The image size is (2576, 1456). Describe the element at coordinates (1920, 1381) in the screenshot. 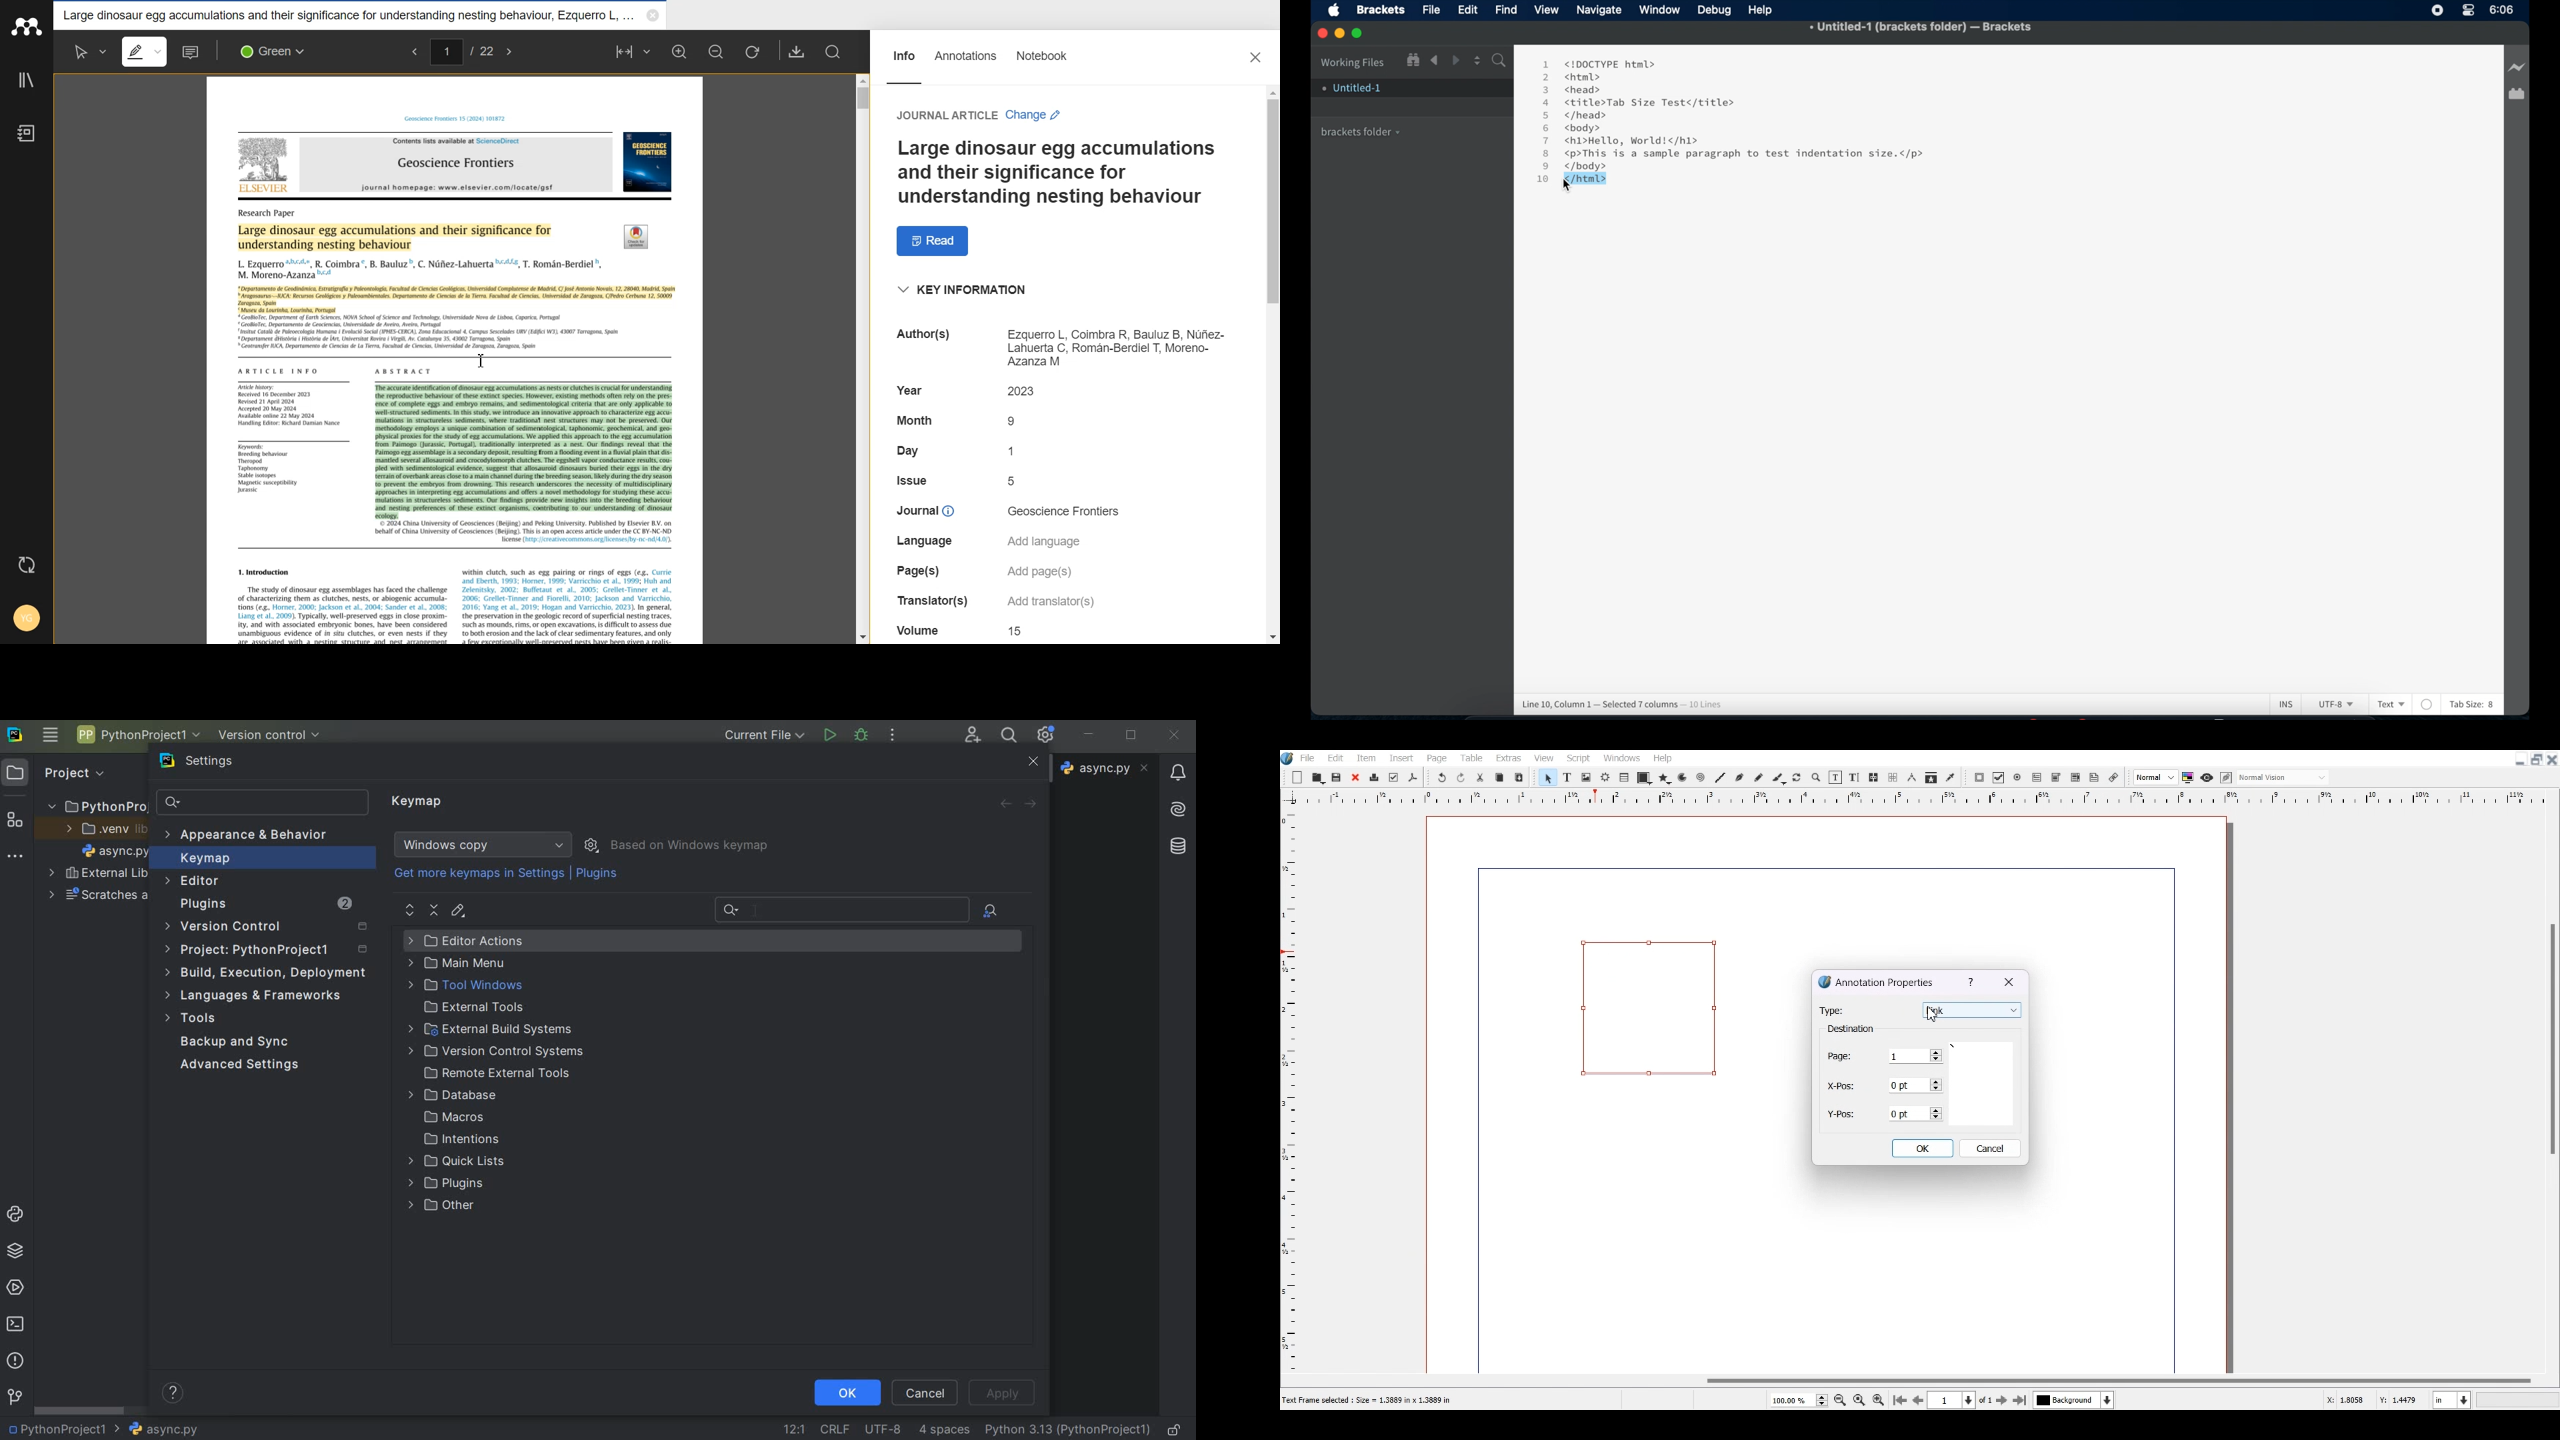

I see `Horizontal Scroll bar` at that location.